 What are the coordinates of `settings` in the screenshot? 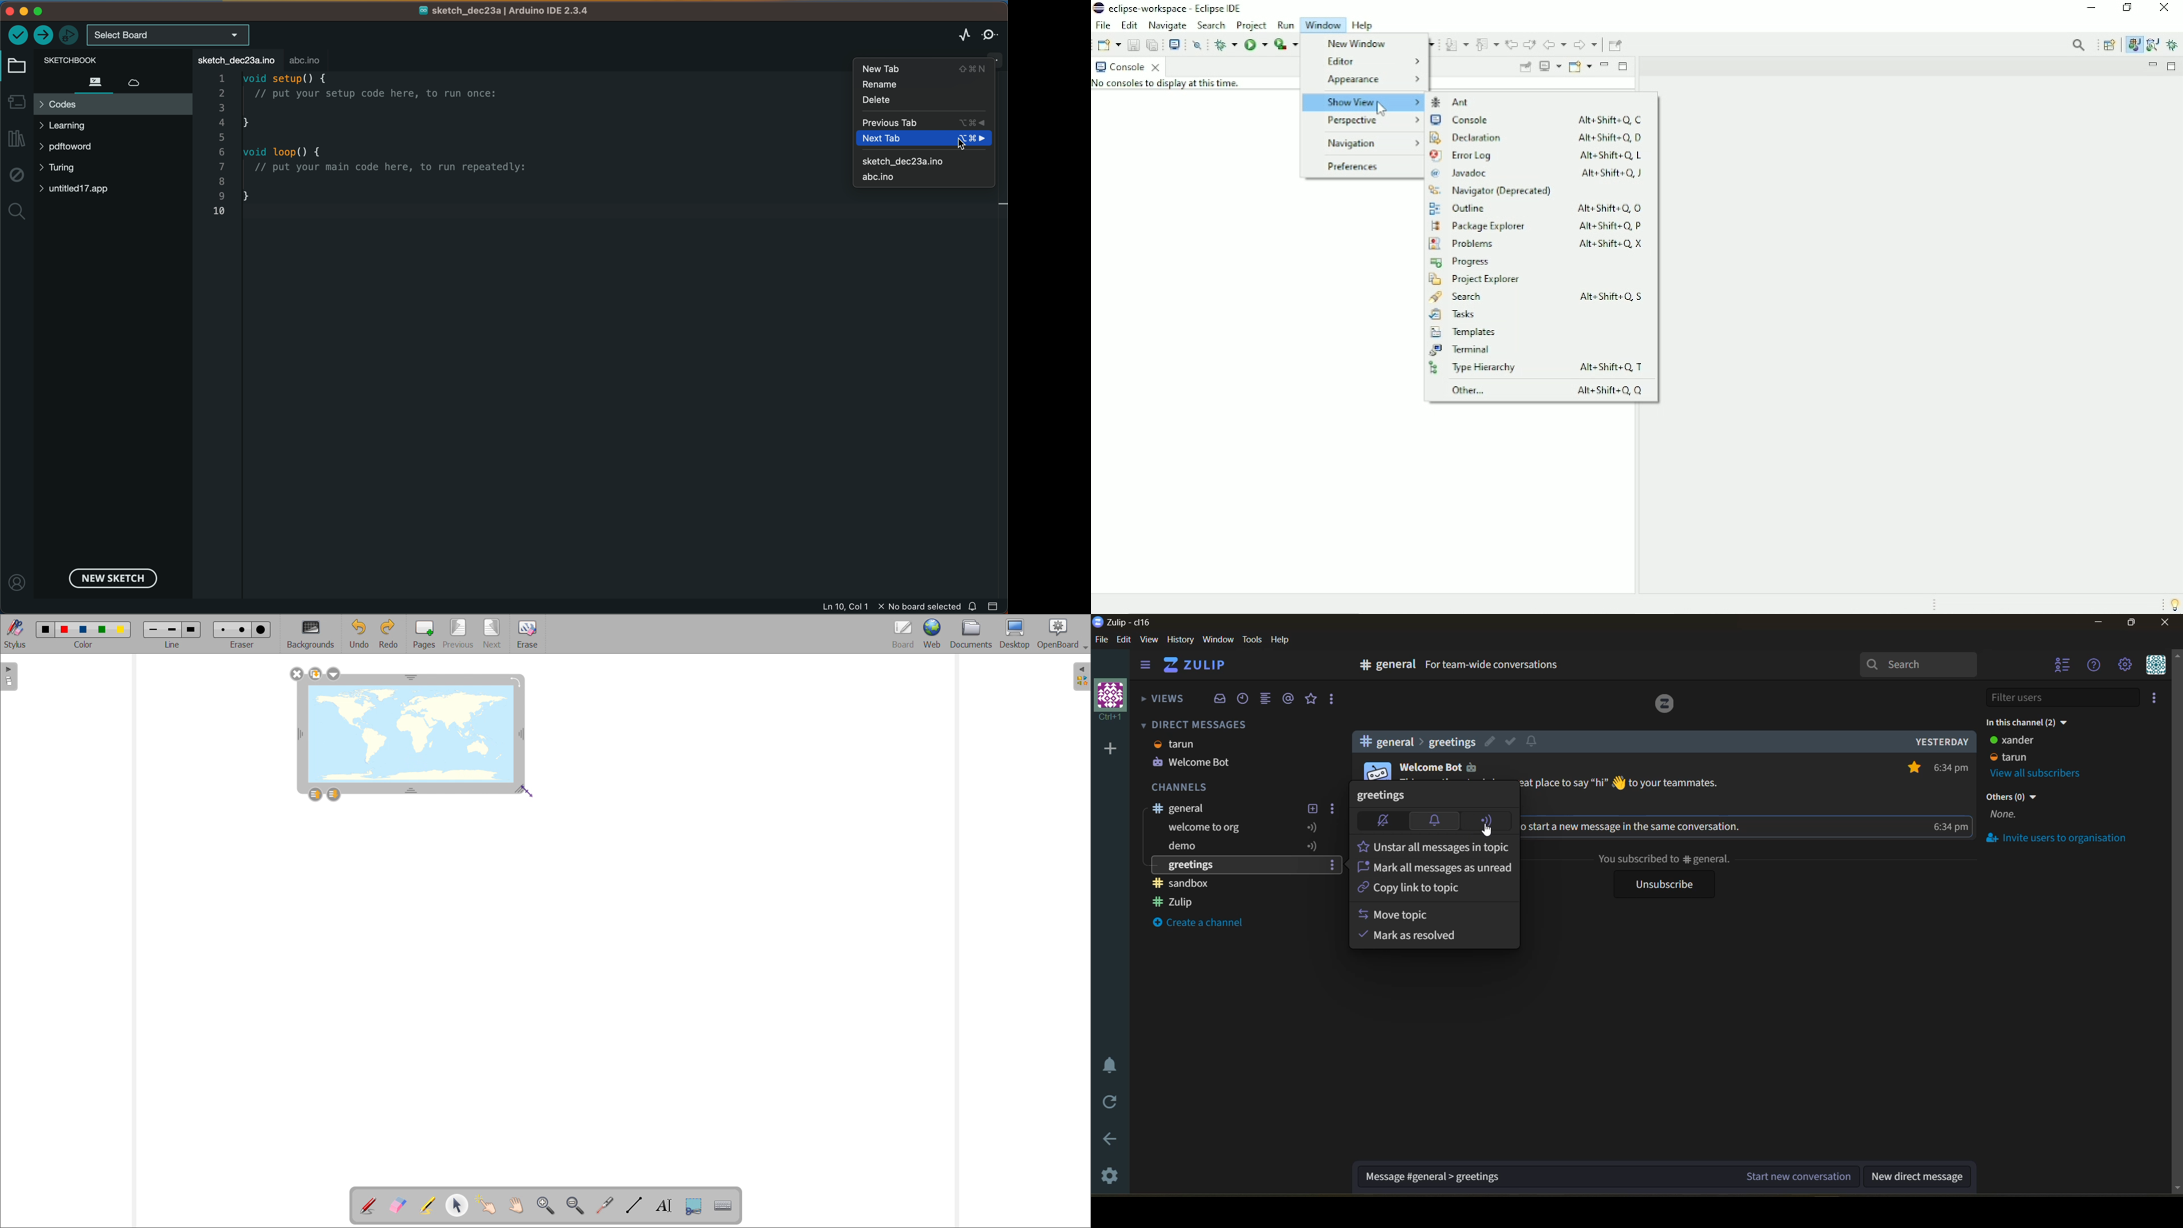 It's located at (1108, 1175).